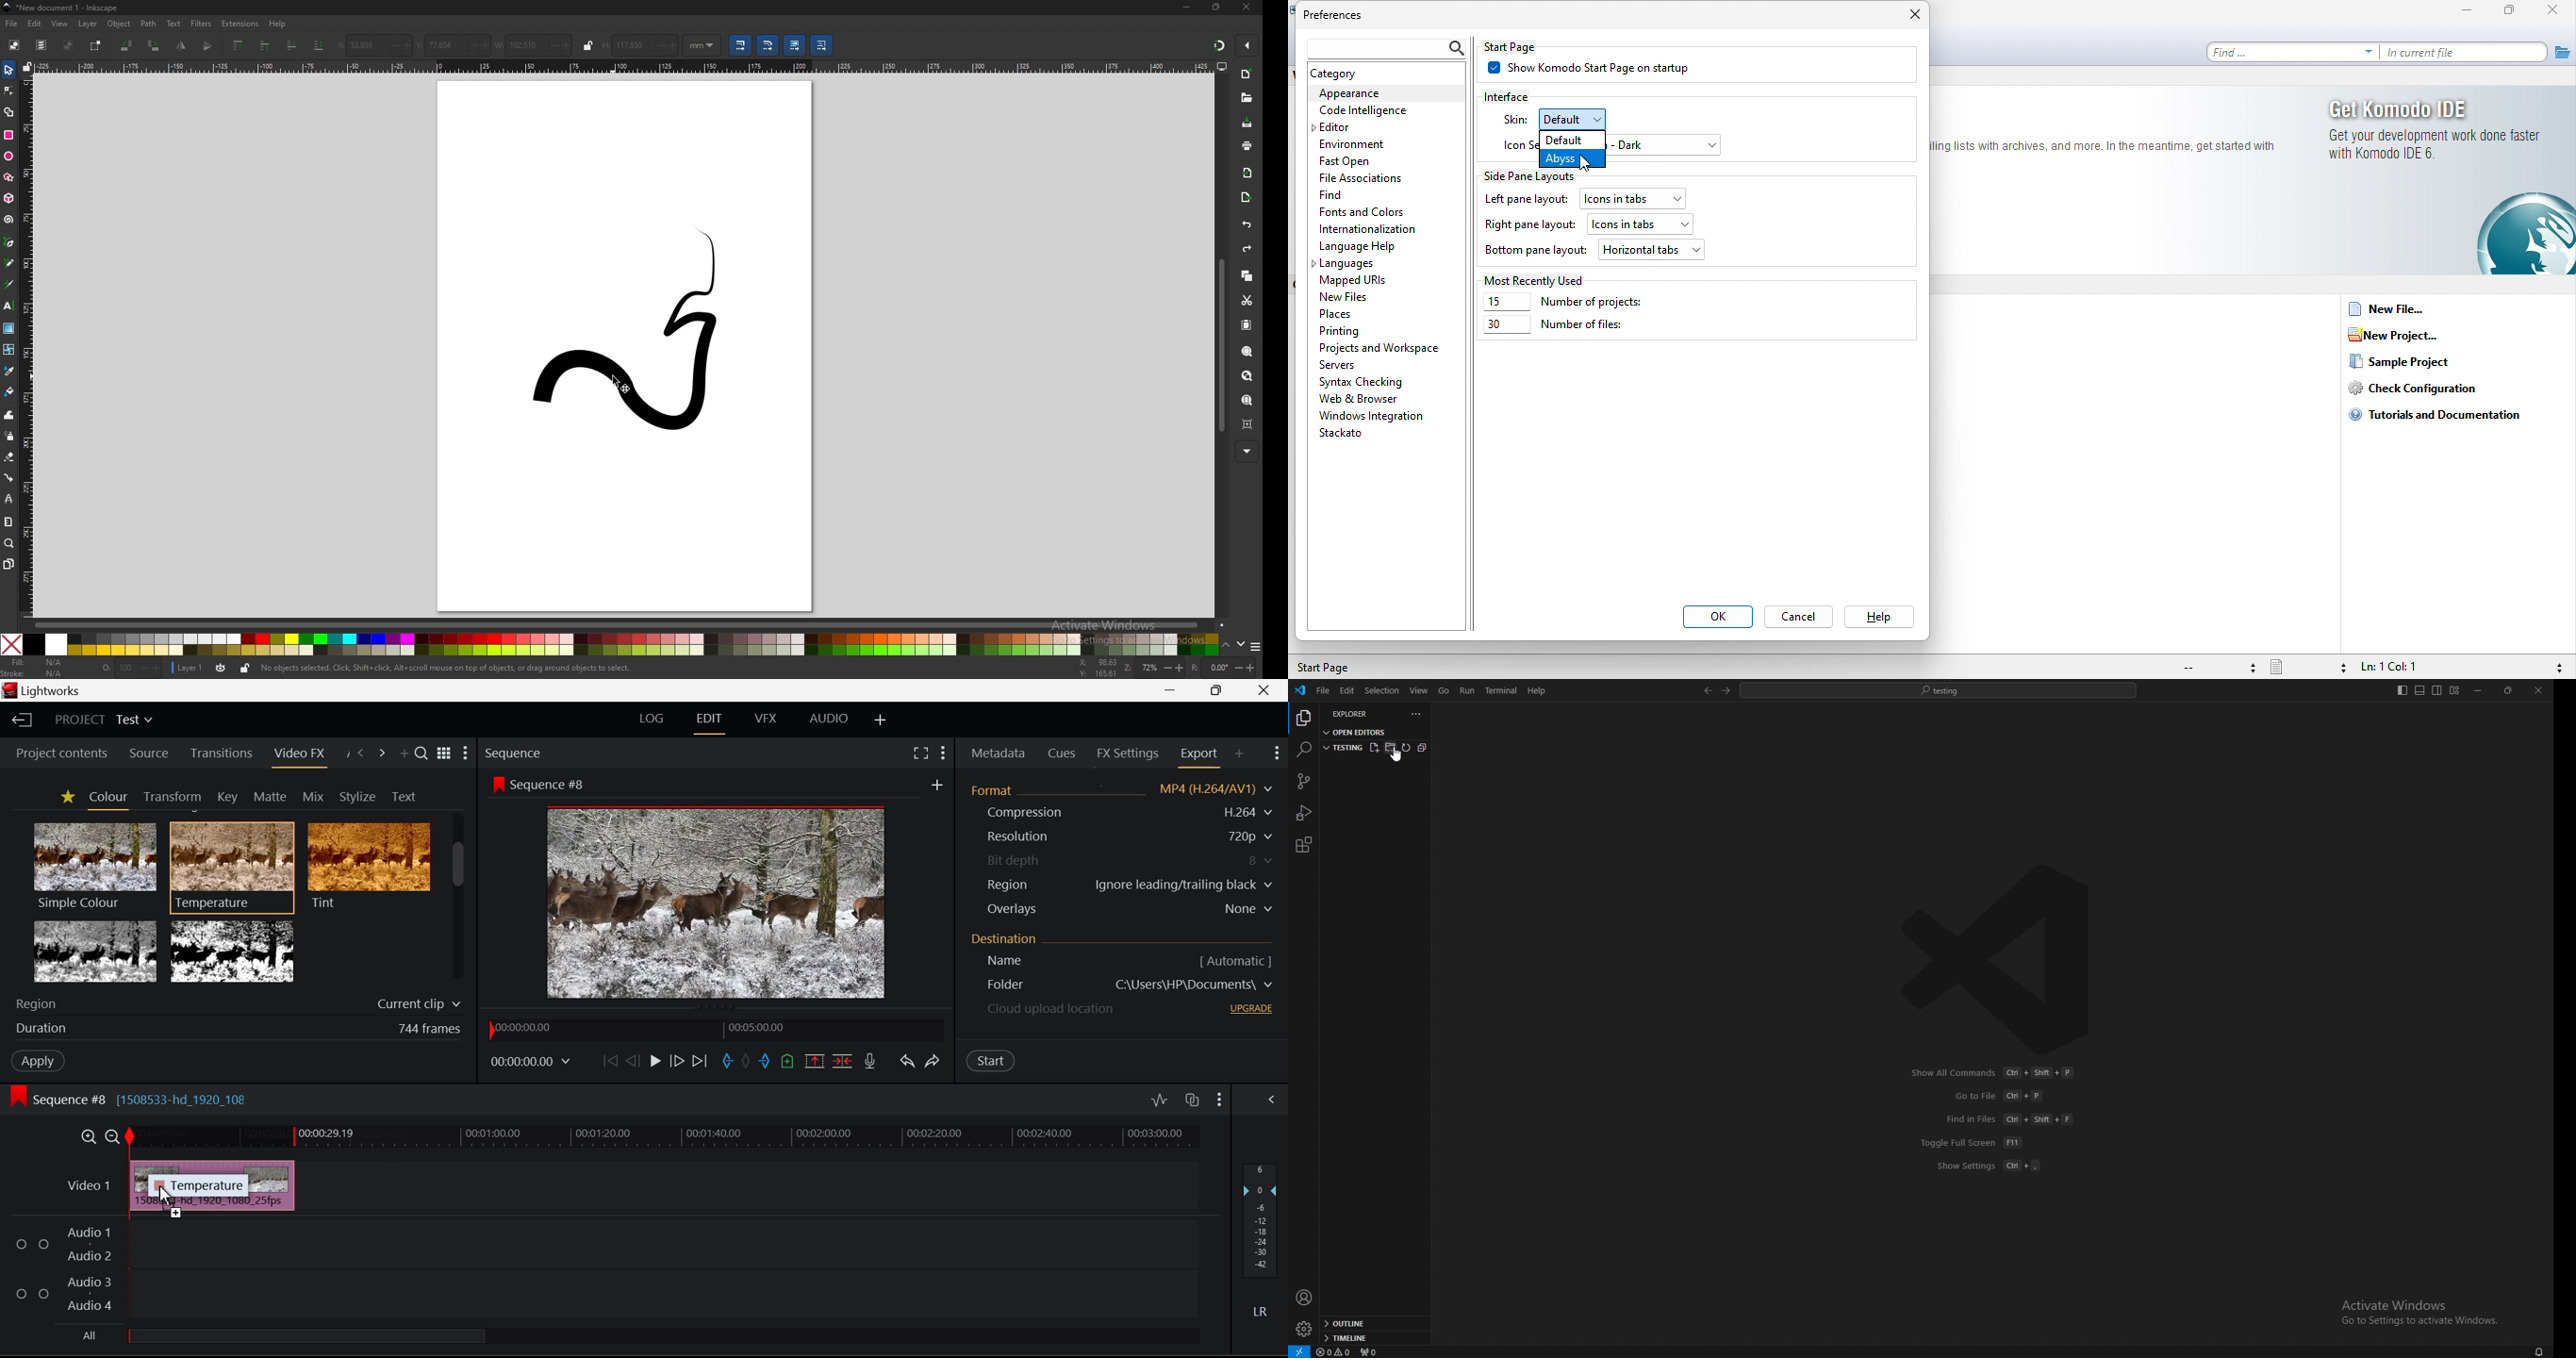 This screenshot has width=2576, height=1372. I want to click on search bar, so click(1382, 45).